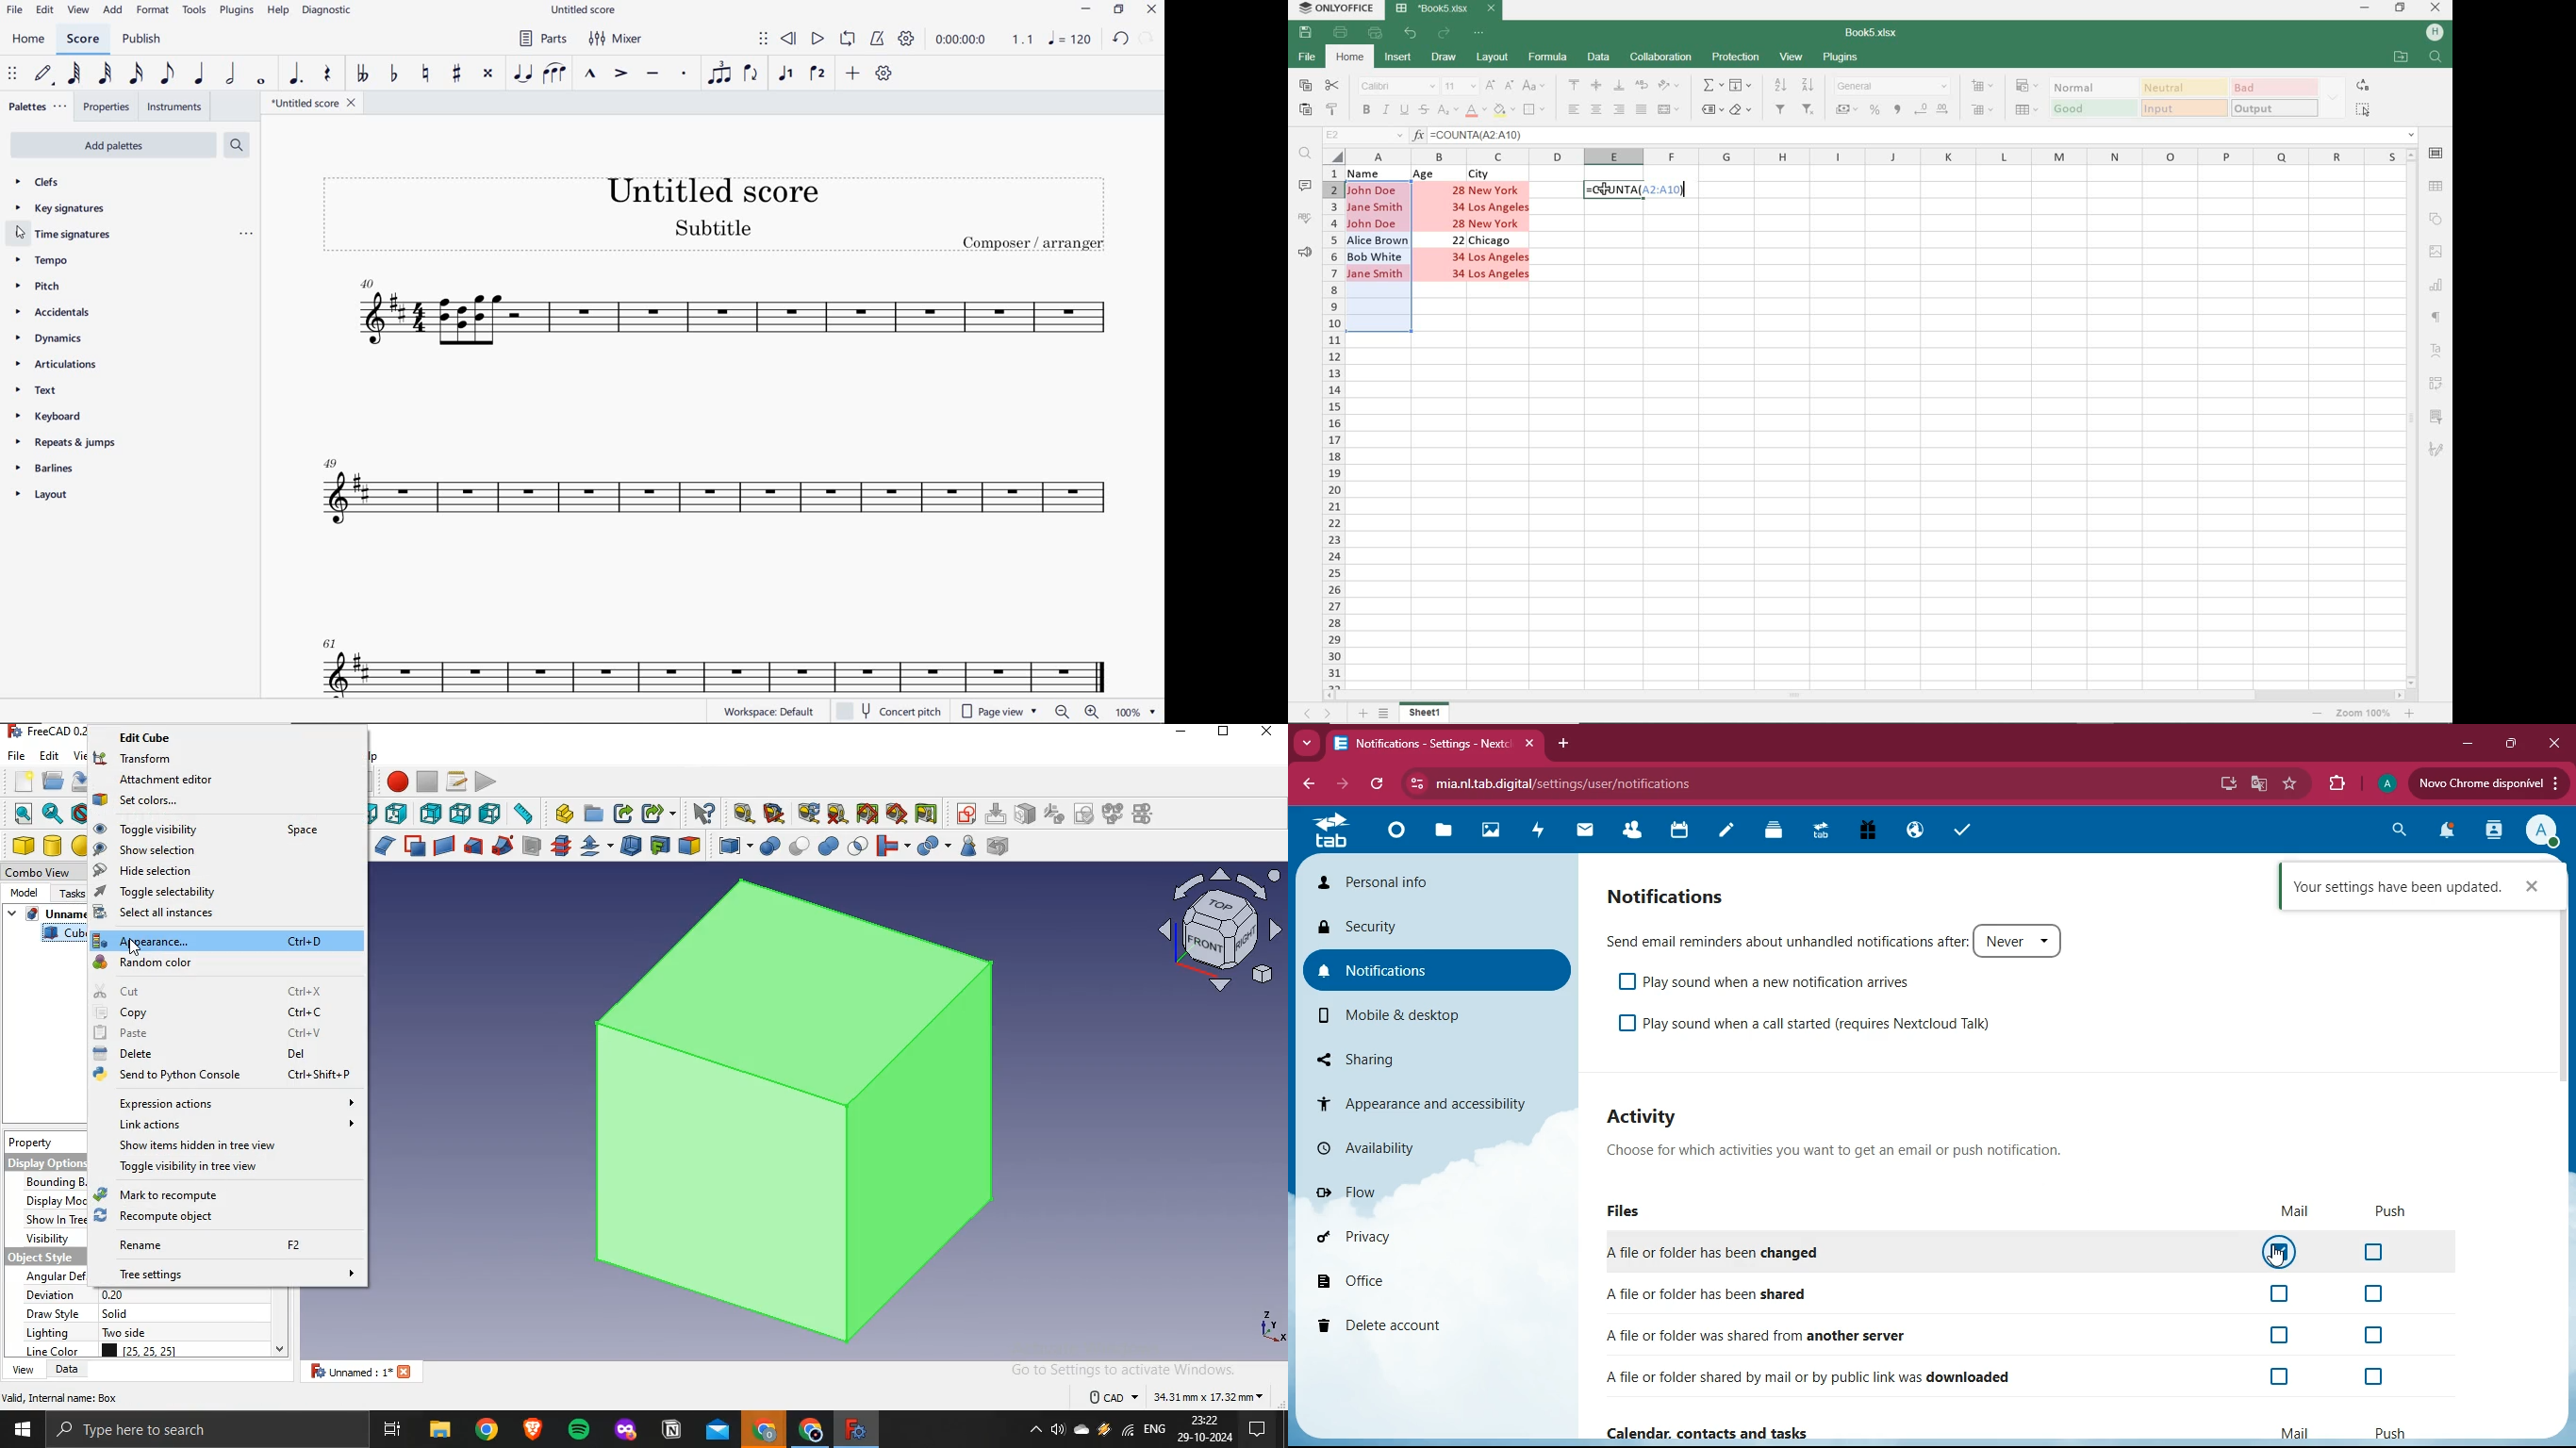 This screenshot has width=2576, height=1456. What do you see at coordinates (277, 12) in the screenshot?
I see `HELP` at bounding box center [277, 12].